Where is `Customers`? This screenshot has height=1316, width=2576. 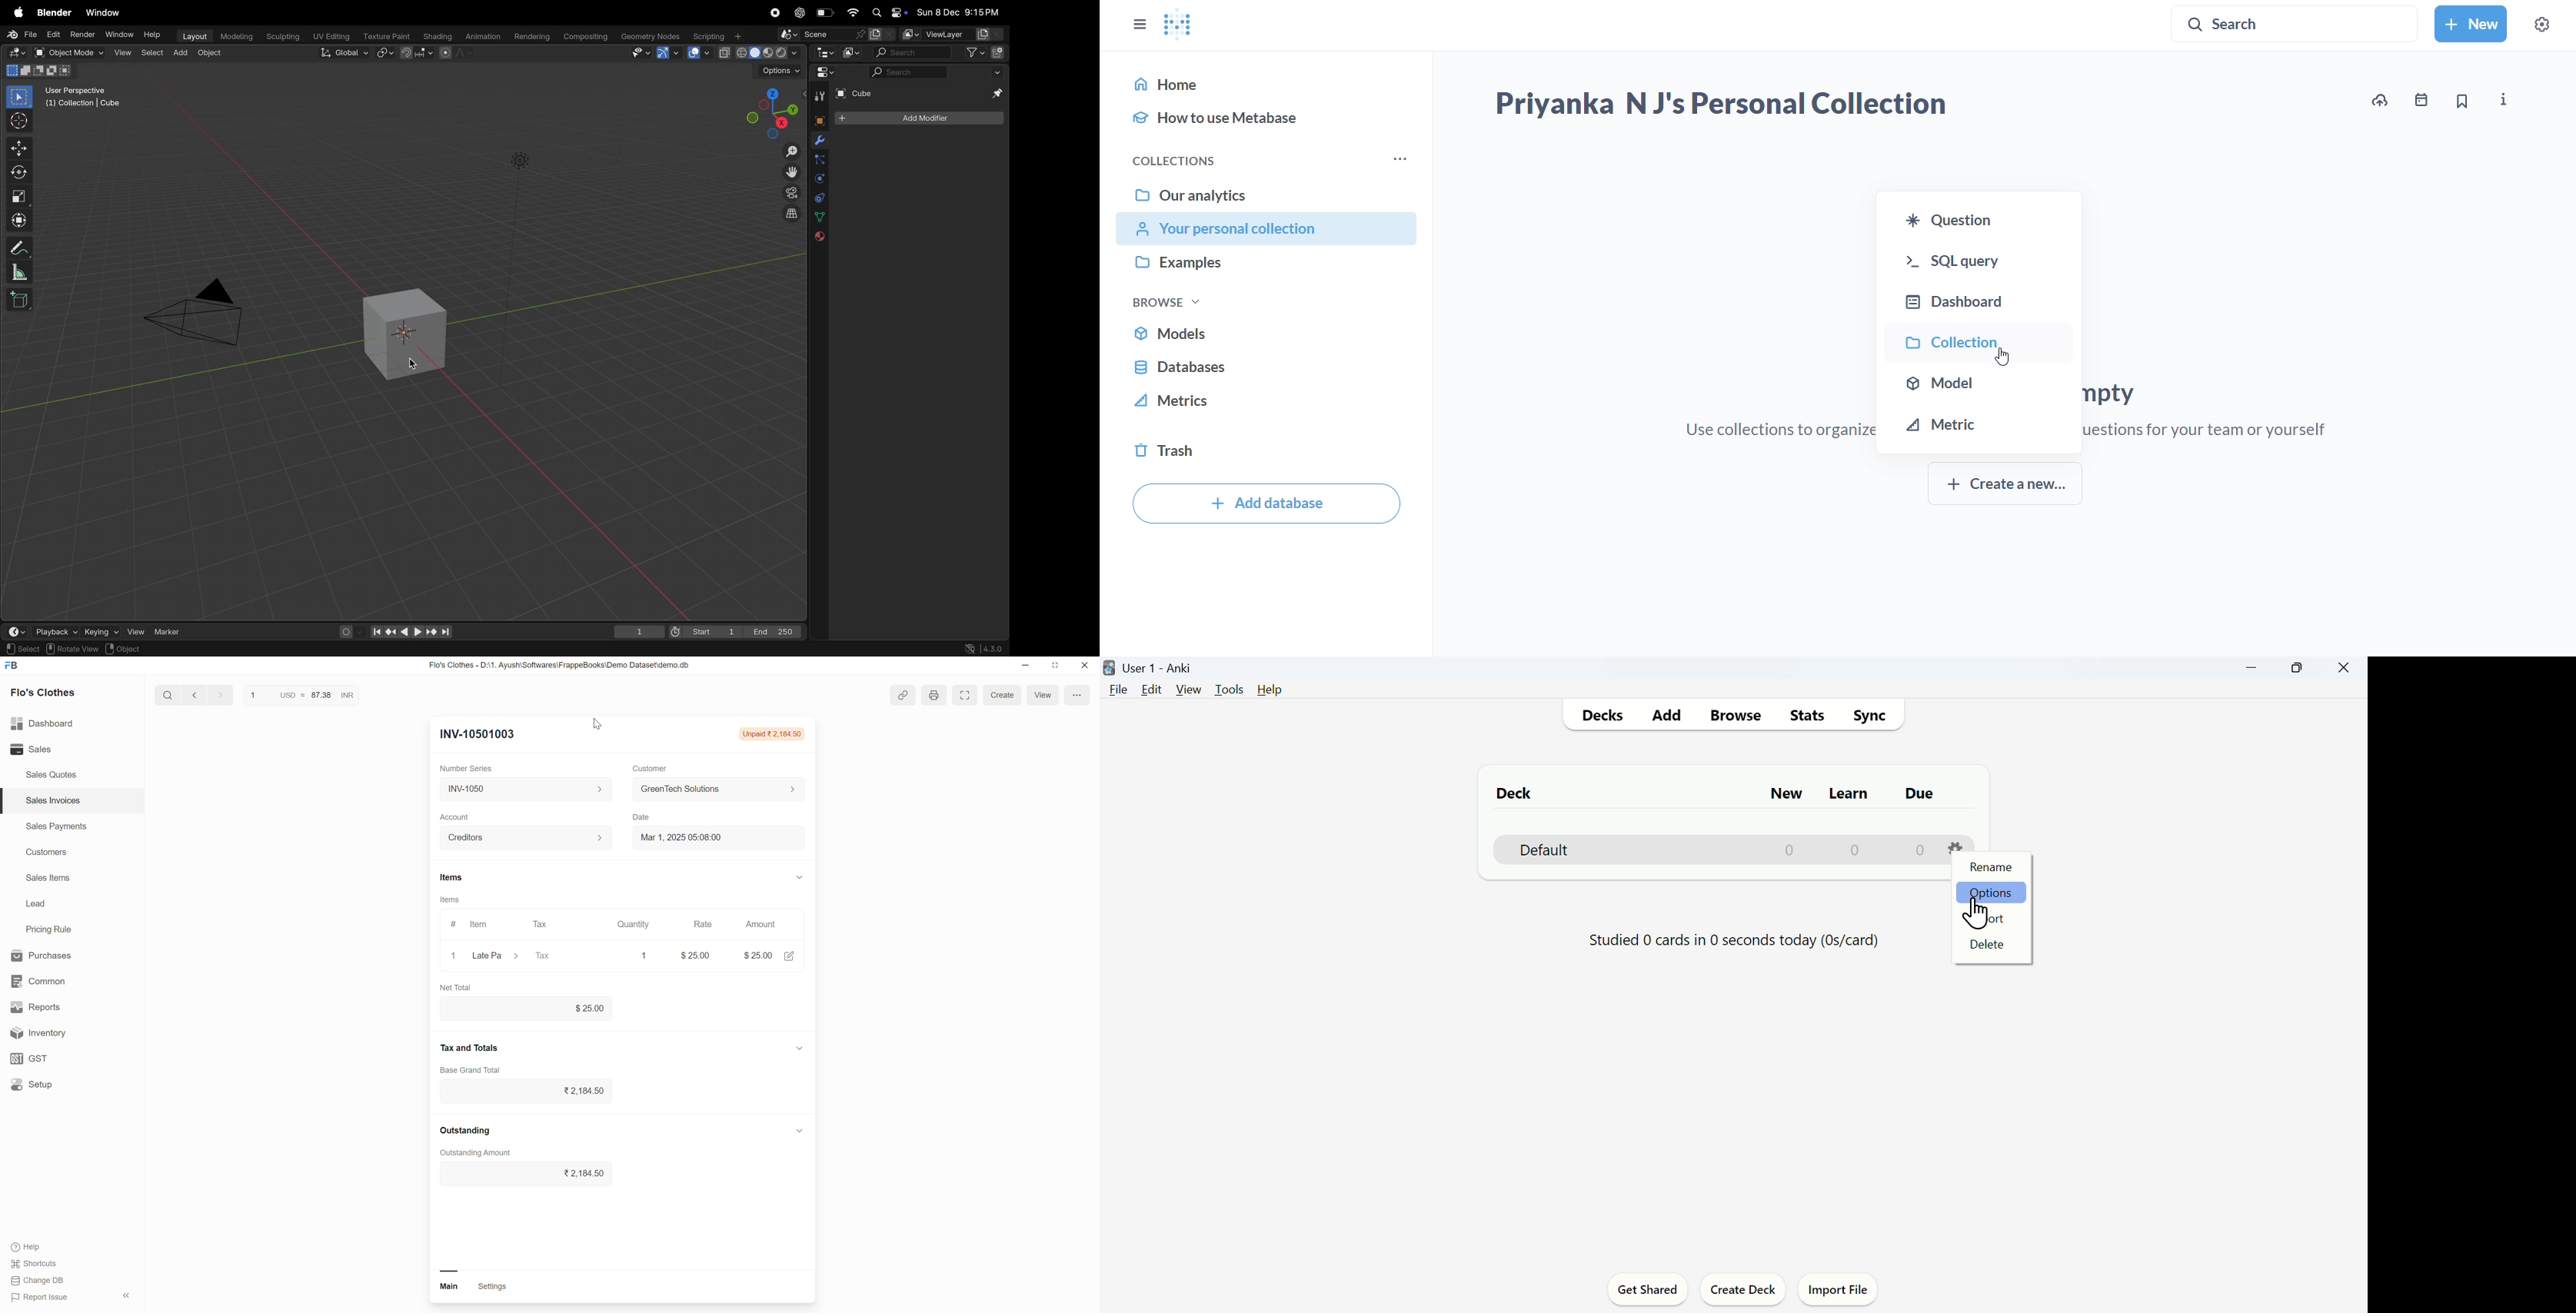 Customers is located at coordinates (45, 853).